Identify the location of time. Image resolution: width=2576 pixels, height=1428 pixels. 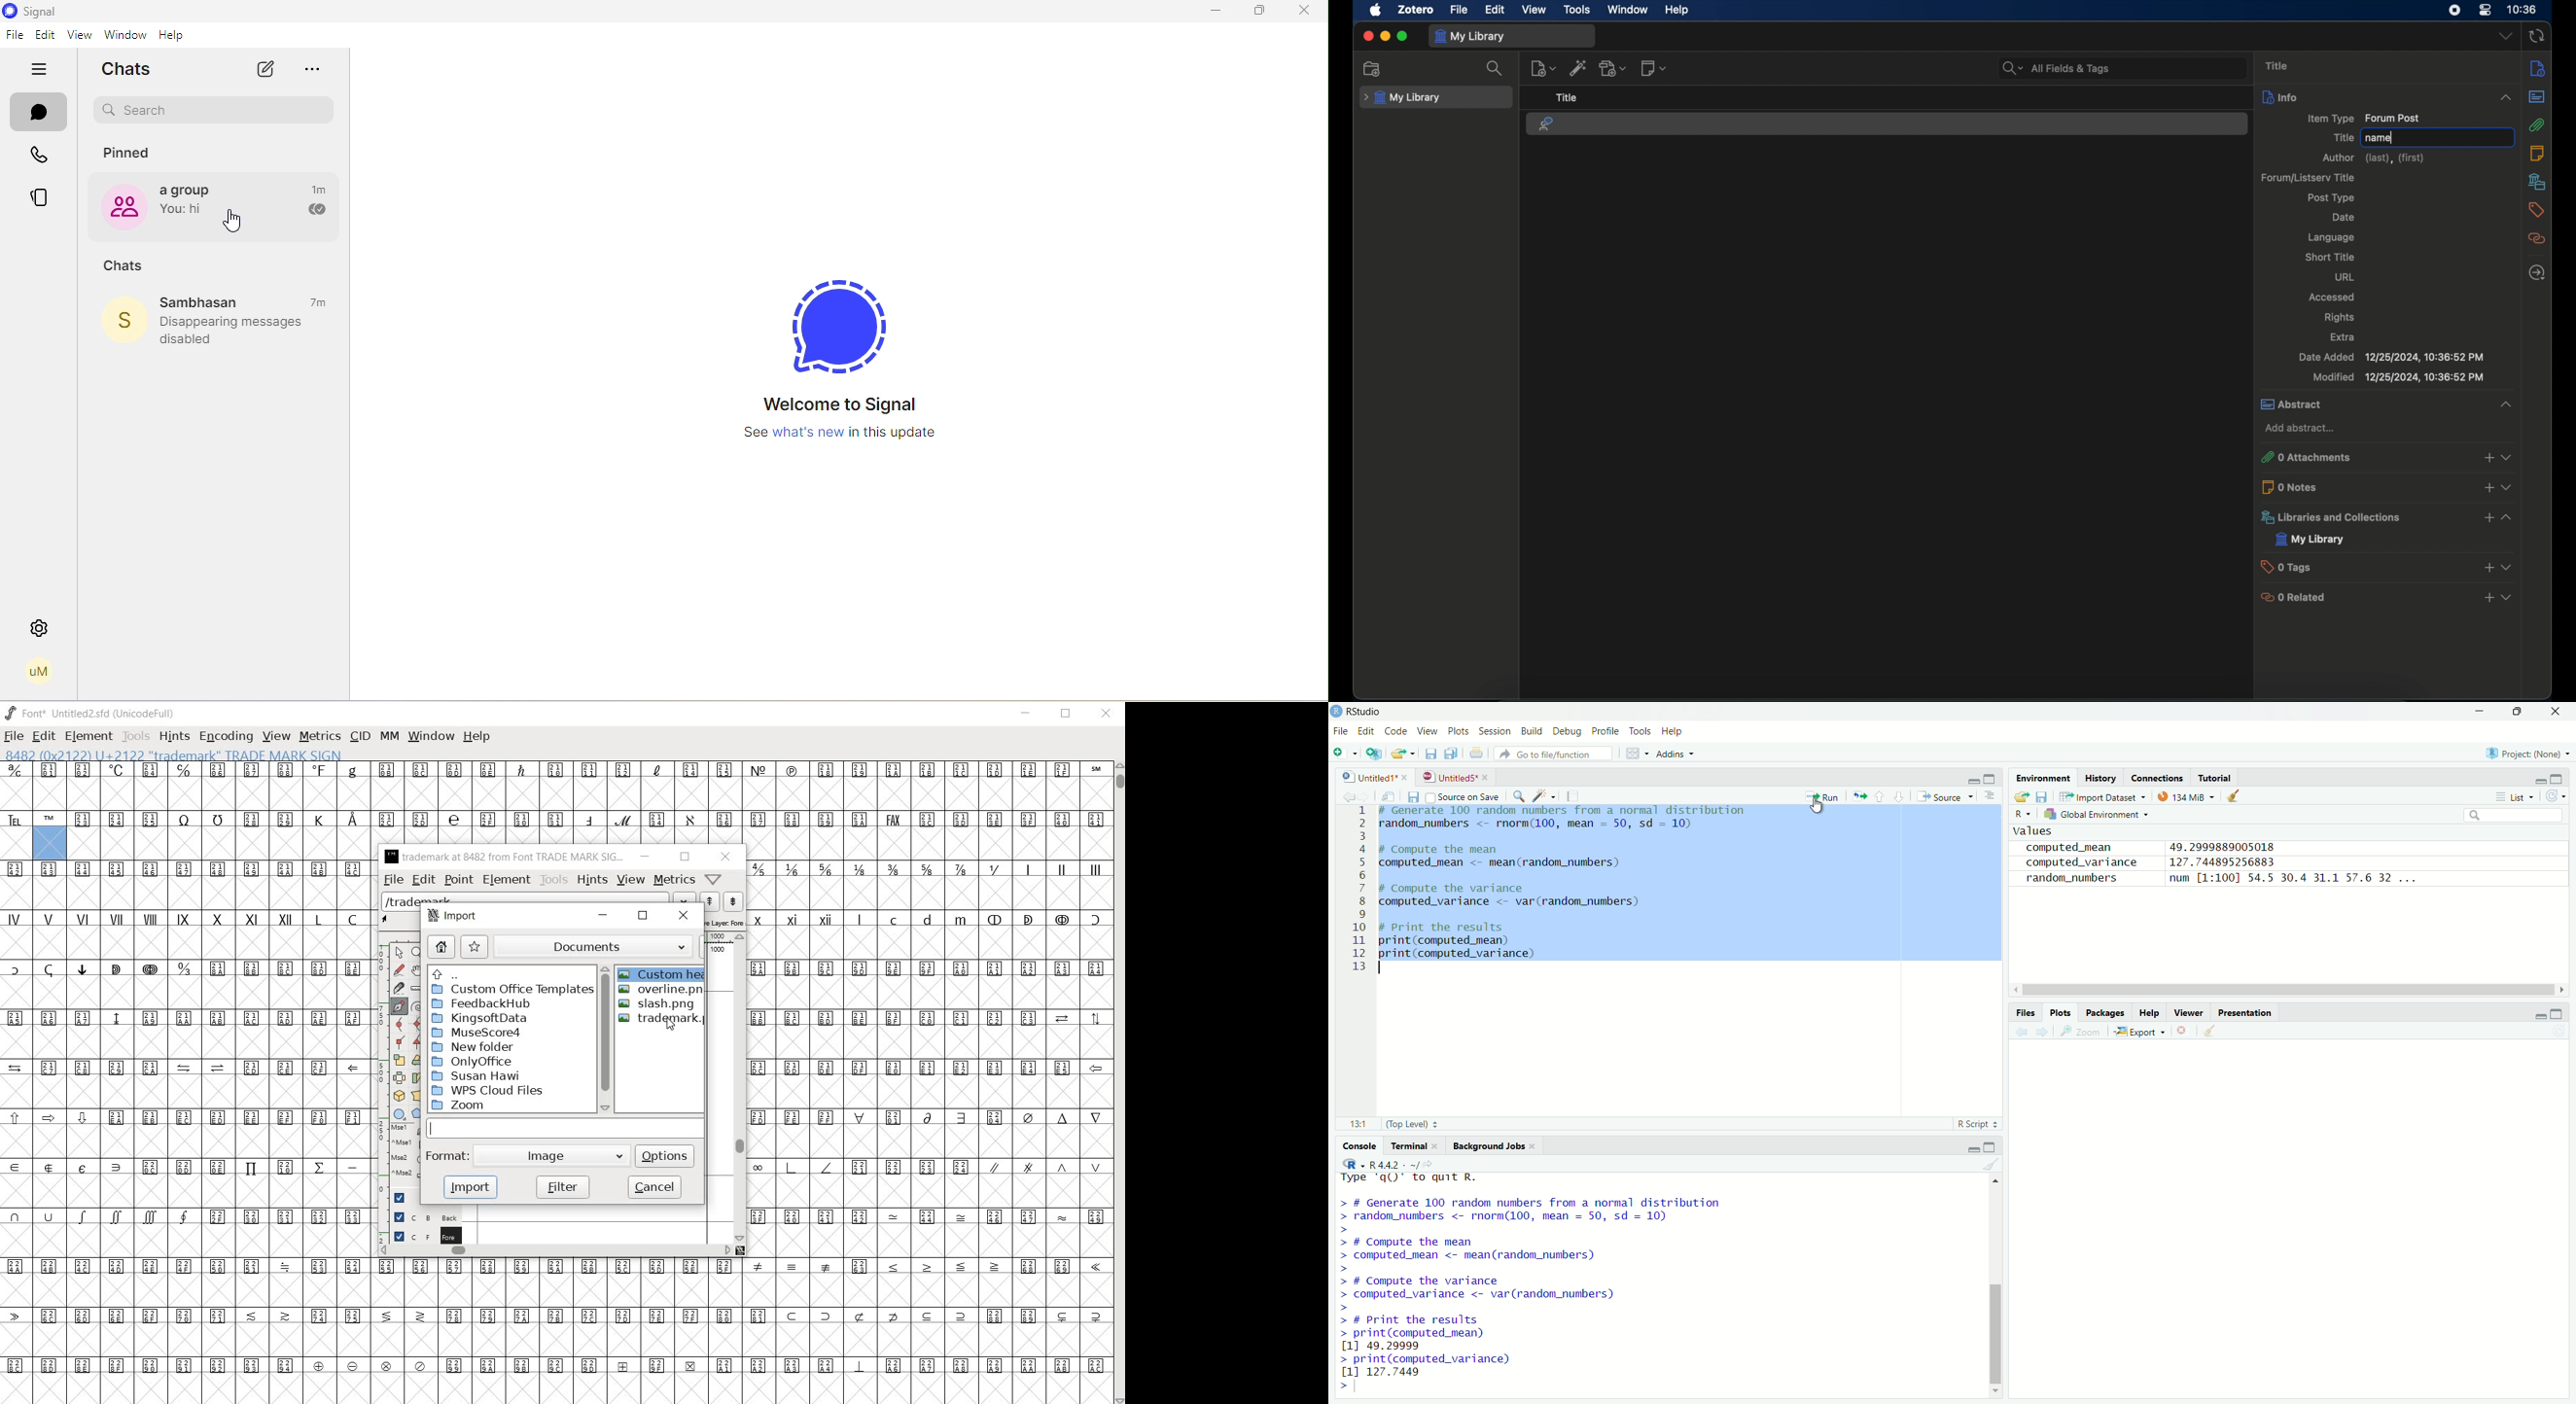
(2522, 8).